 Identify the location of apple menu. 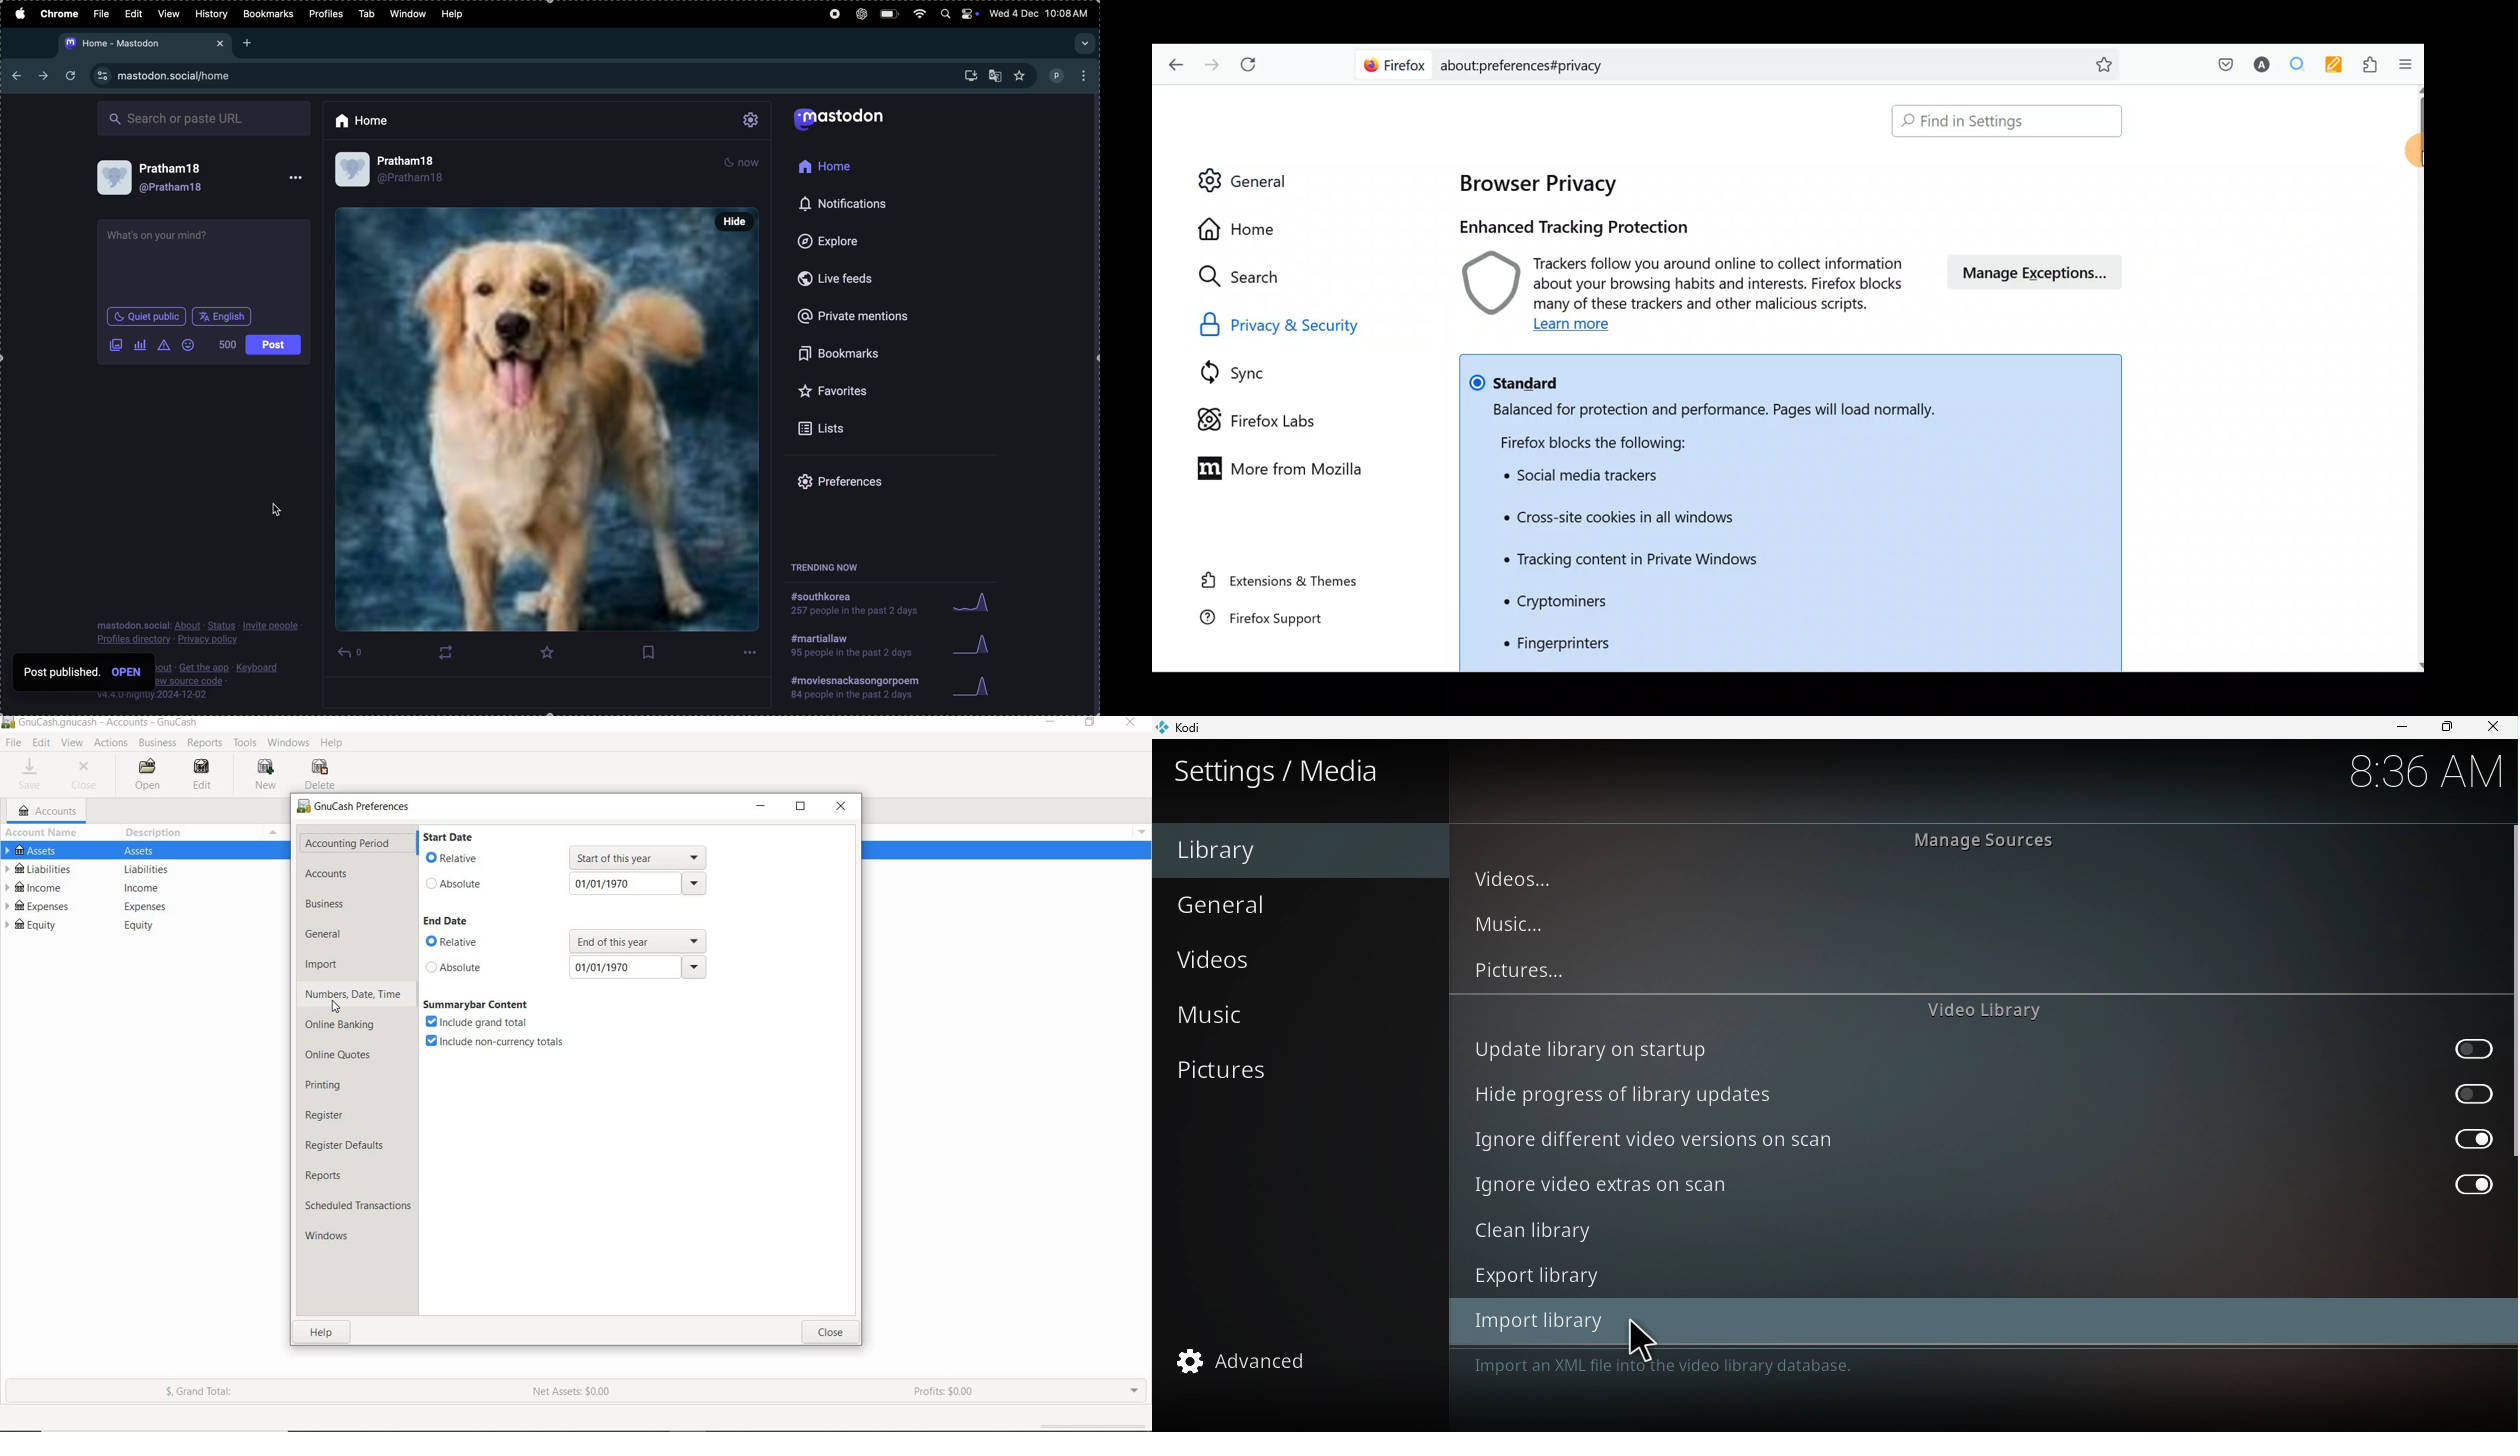
(18, 12).